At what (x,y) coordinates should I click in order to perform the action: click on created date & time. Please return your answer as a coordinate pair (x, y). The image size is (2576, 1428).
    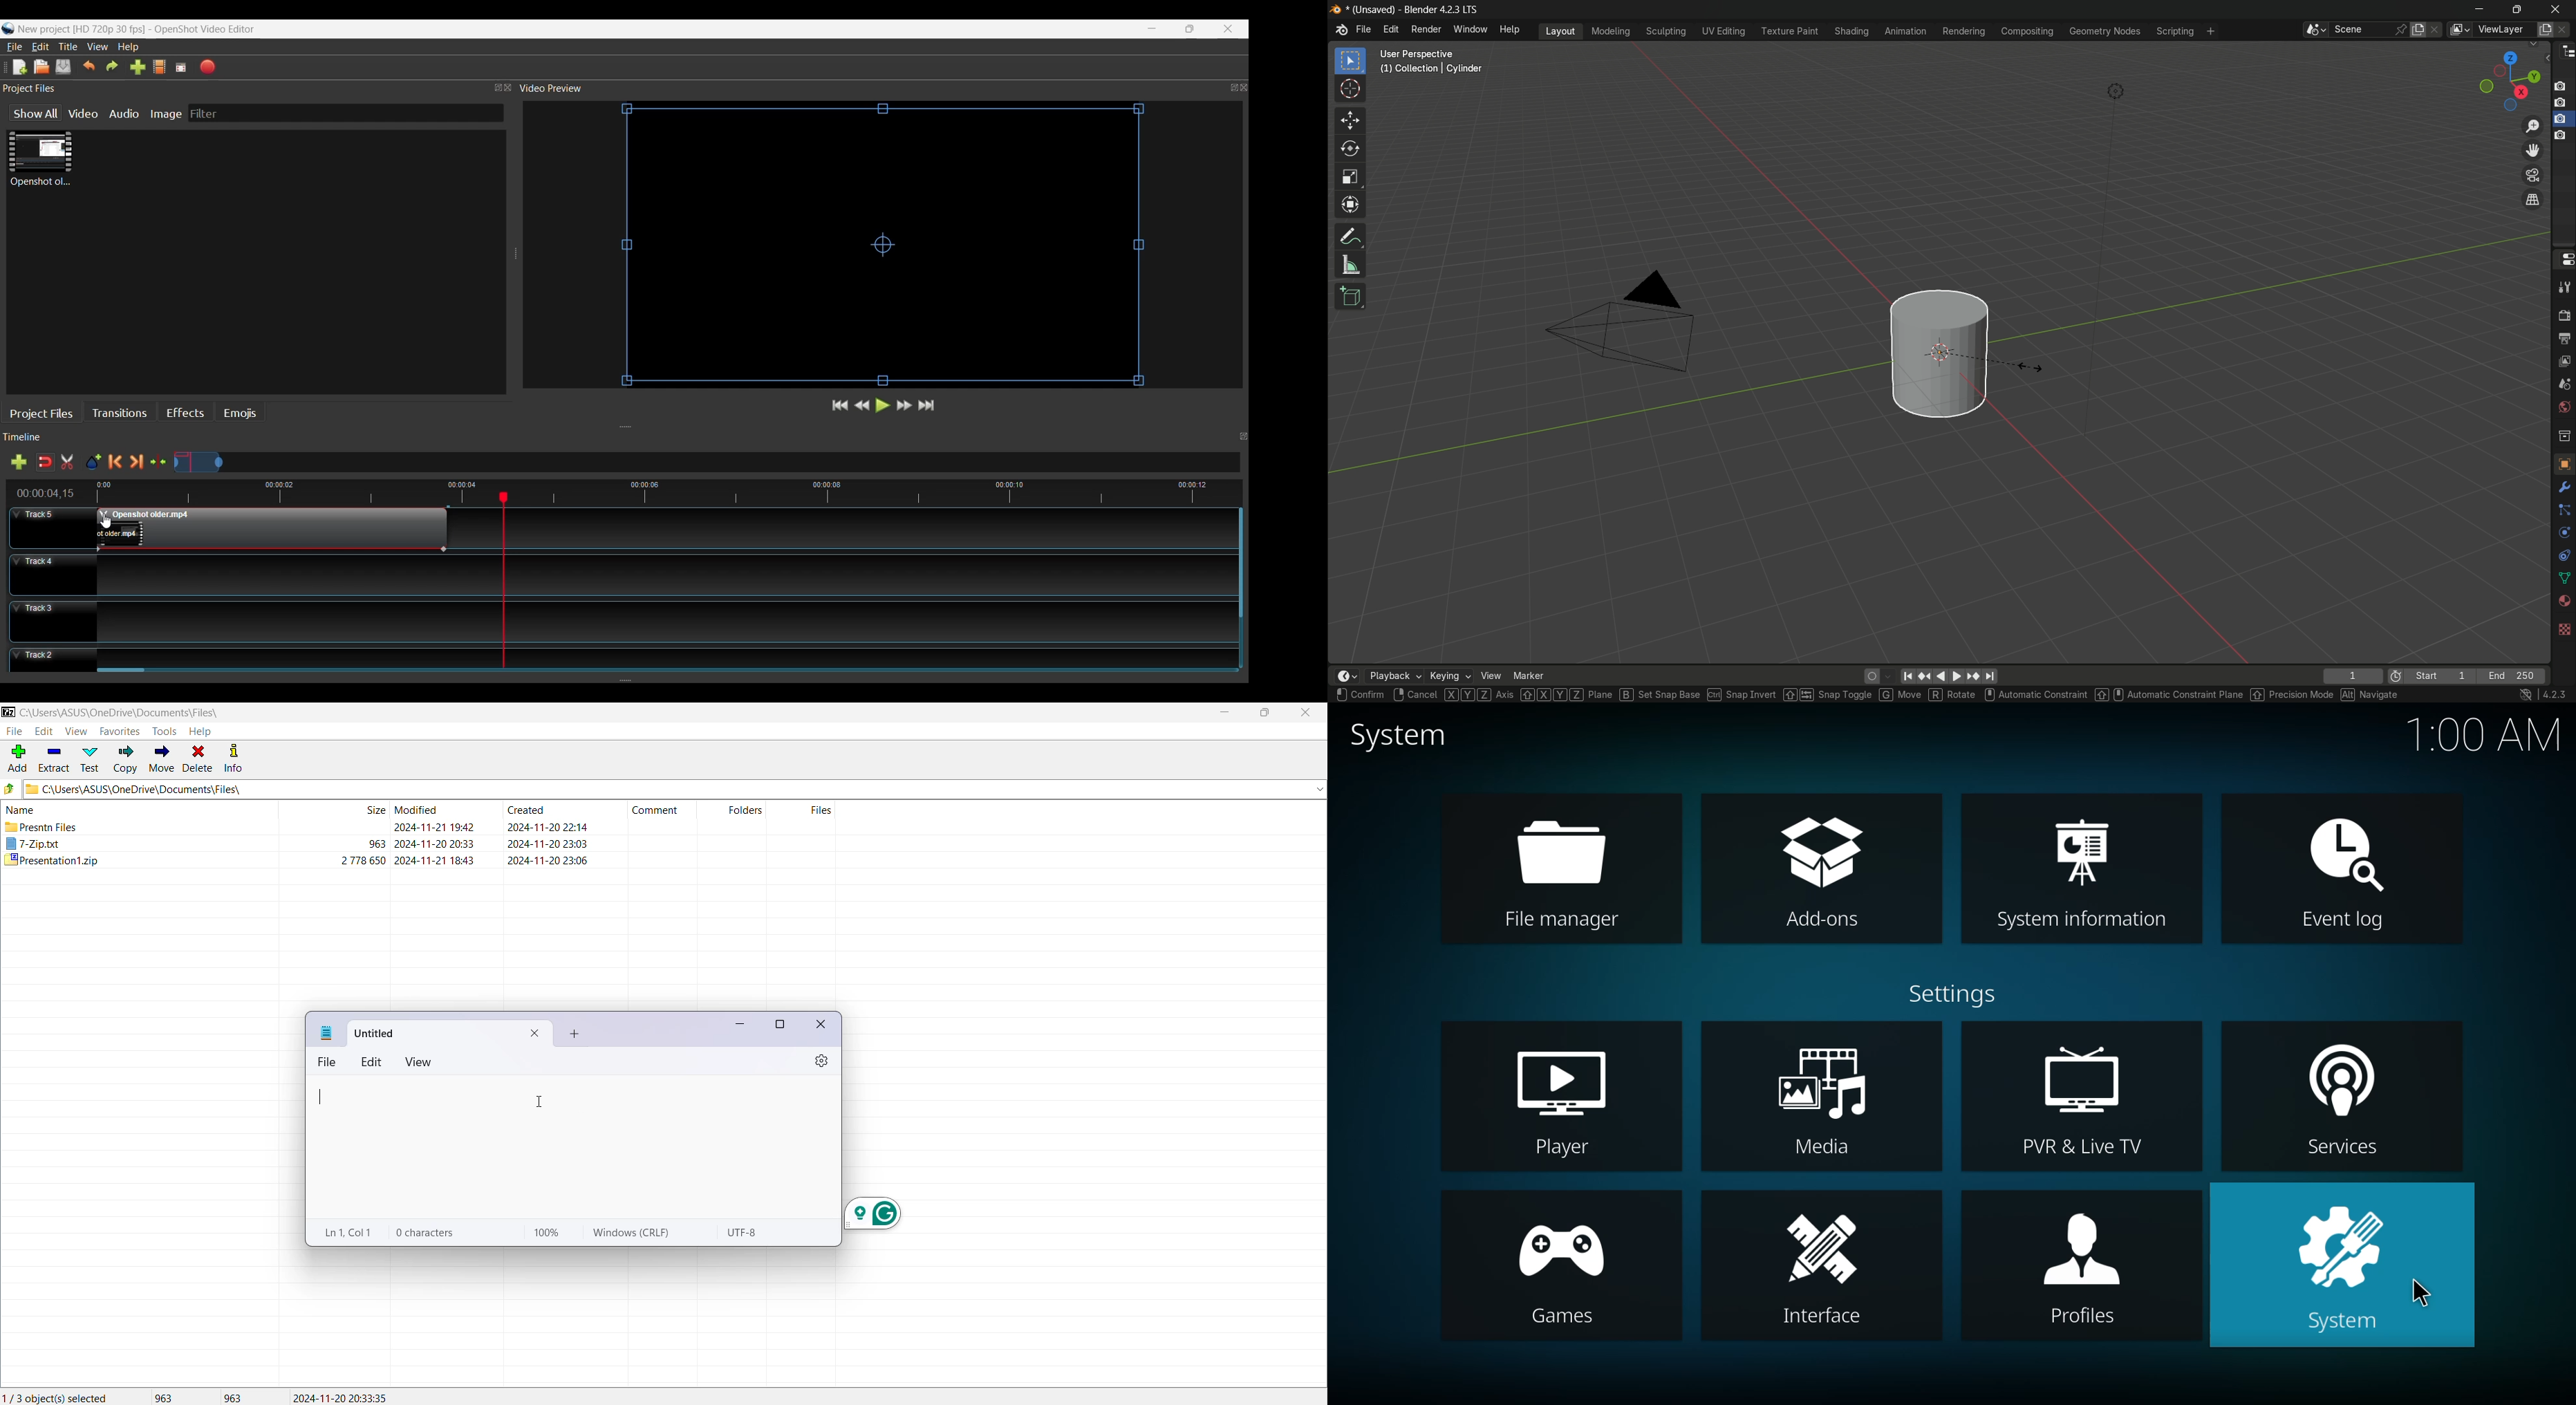
    Looking at the image, I should click on (549, 826).